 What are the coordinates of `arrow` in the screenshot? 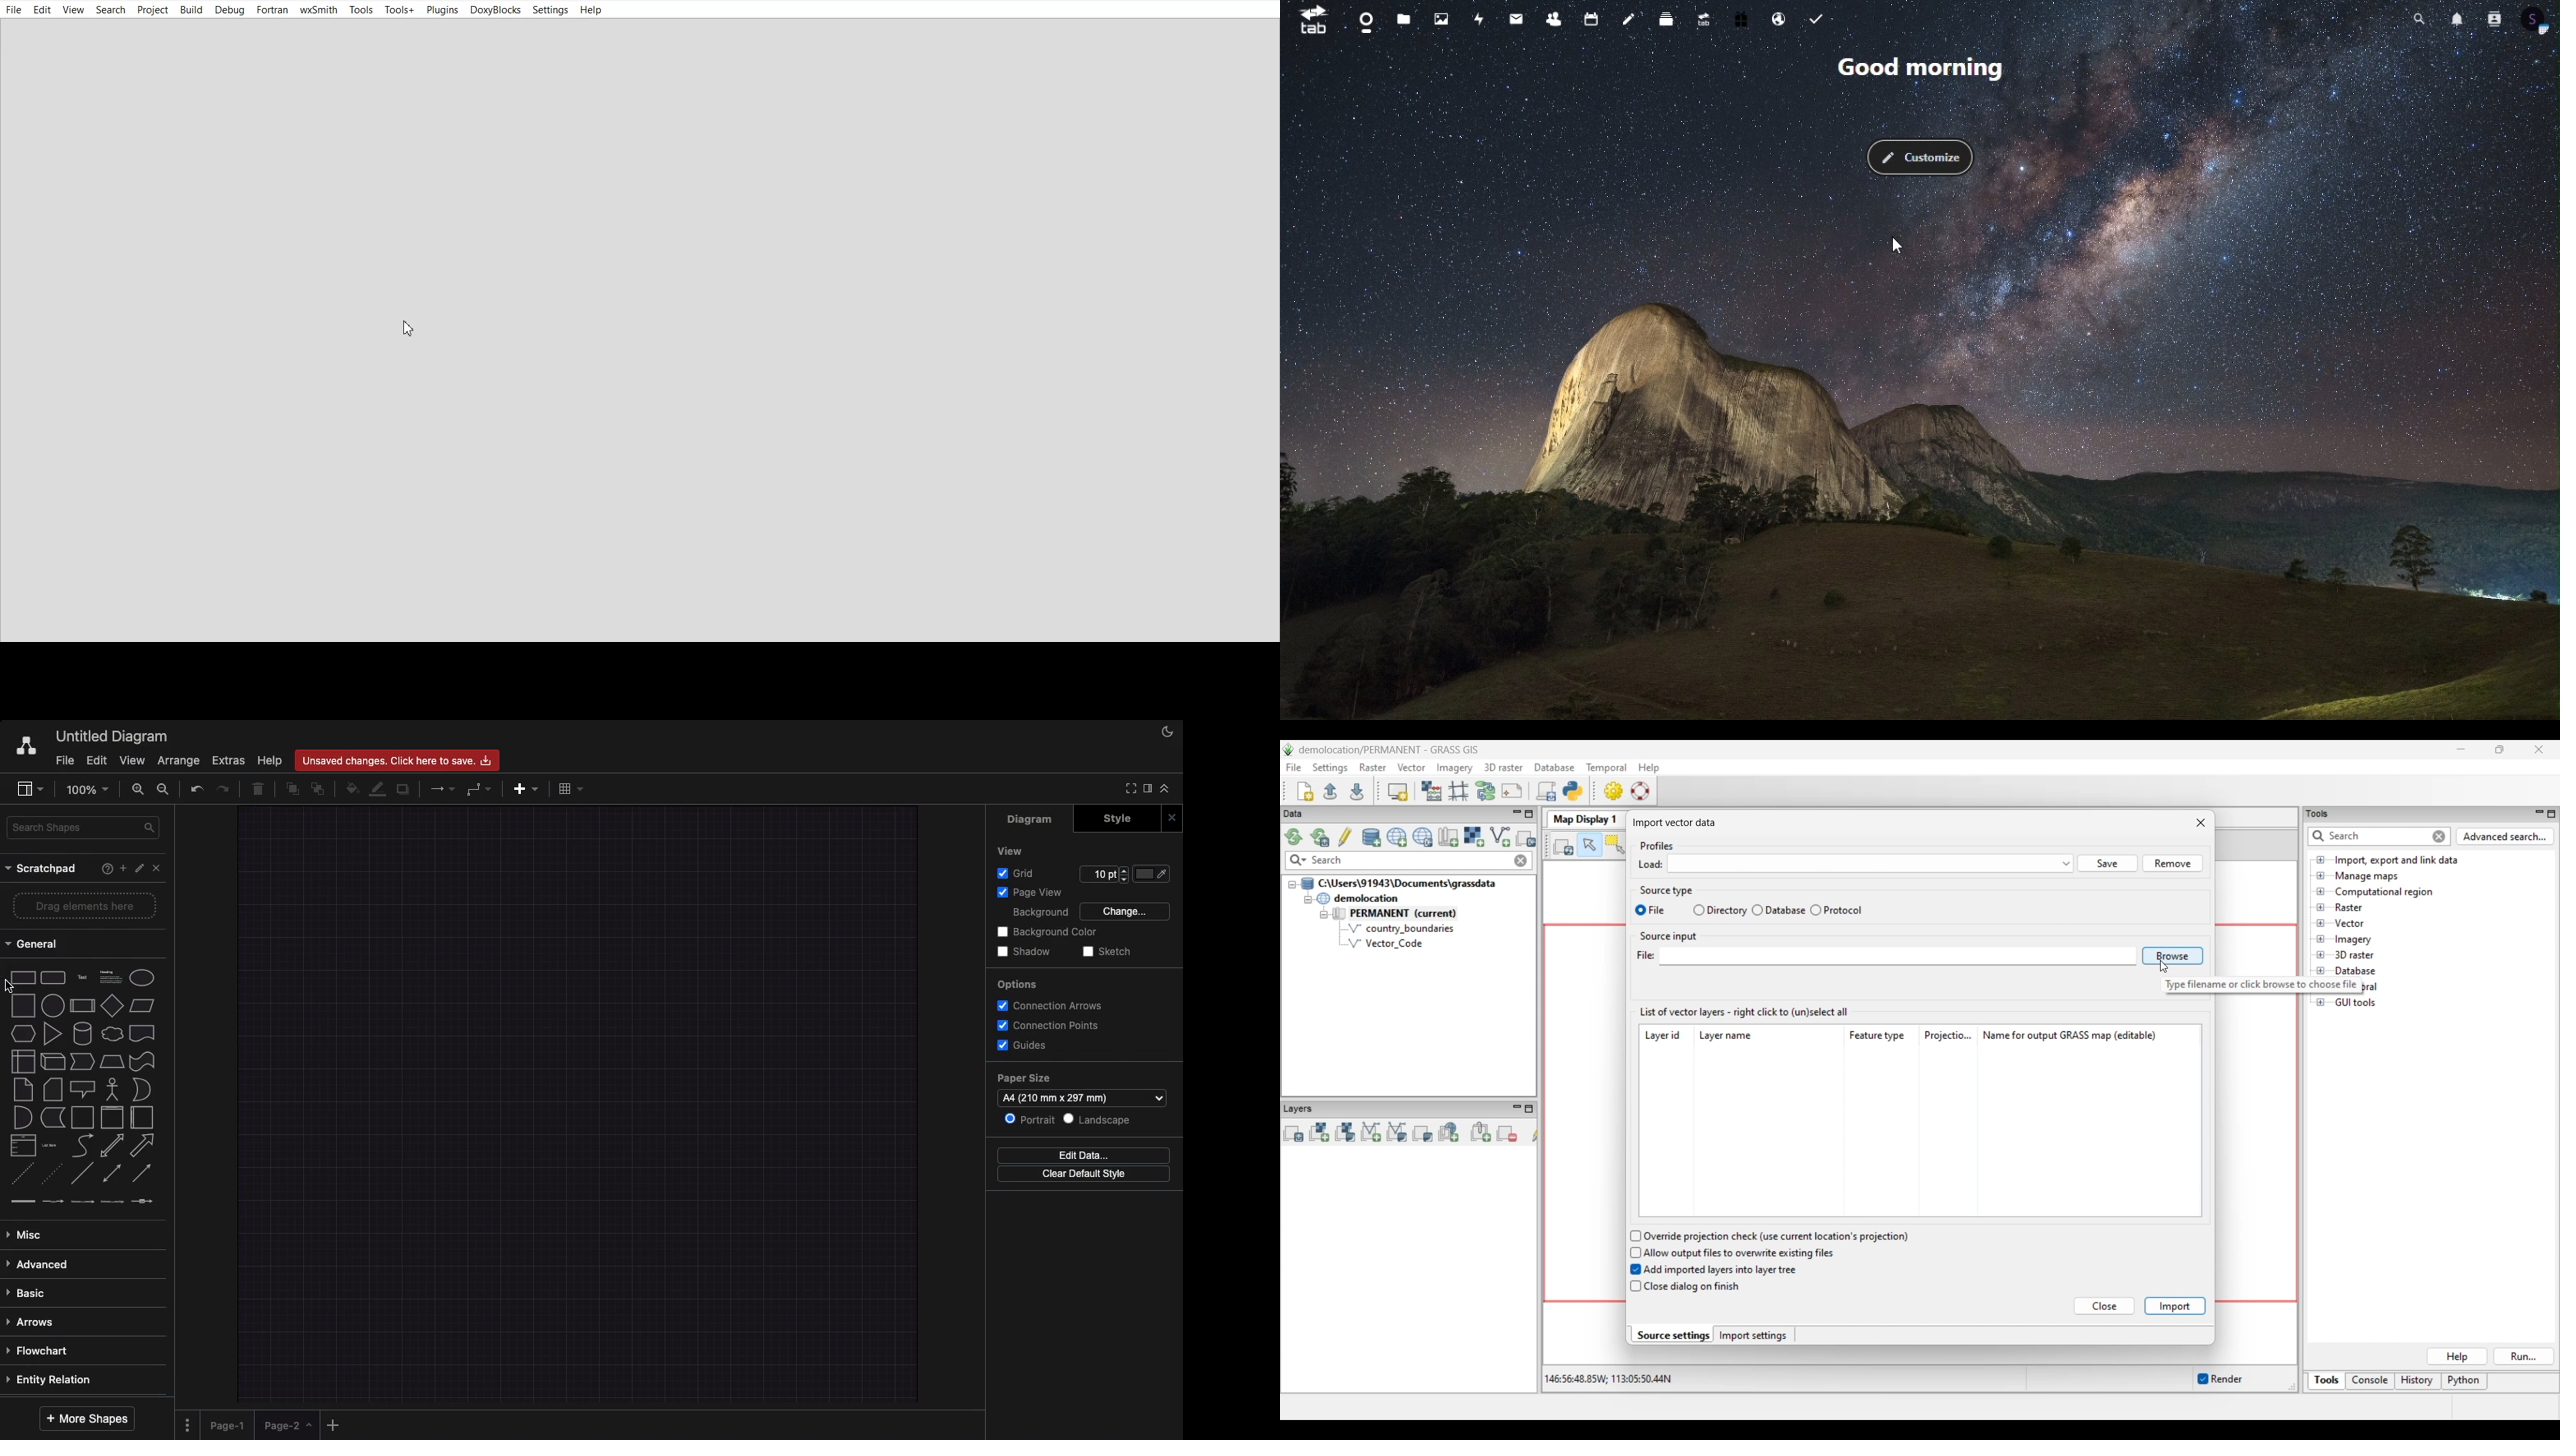 It's located at (145, 1145).